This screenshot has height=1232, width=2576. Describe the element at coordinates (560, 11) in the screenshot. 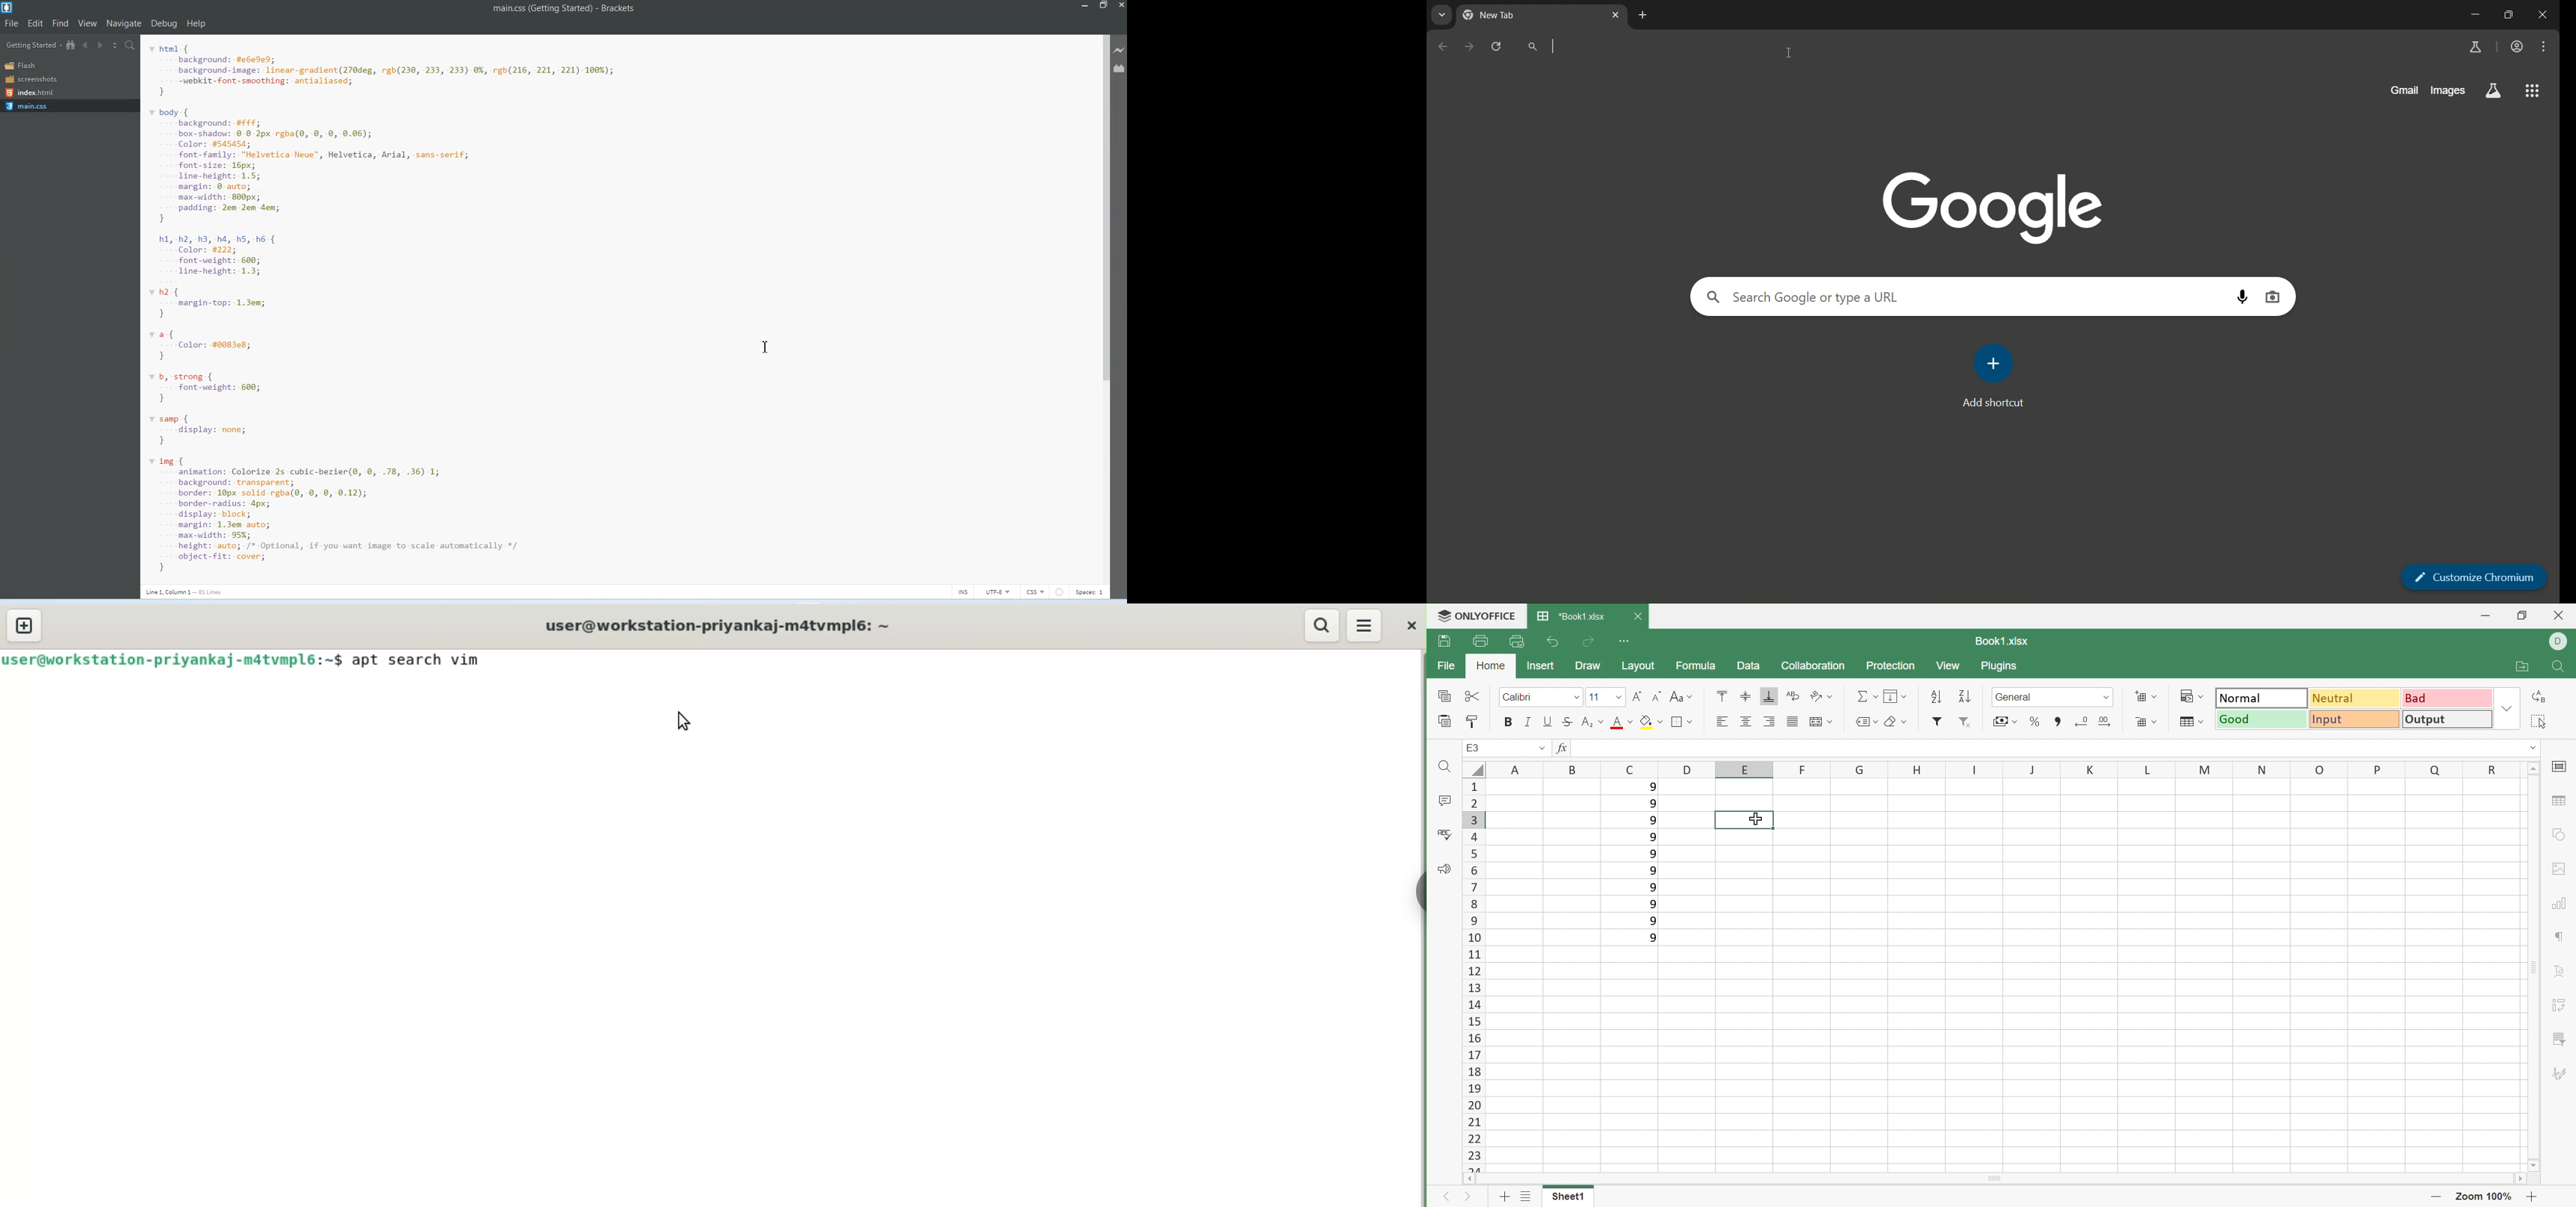

I see `Text 1` at that location.